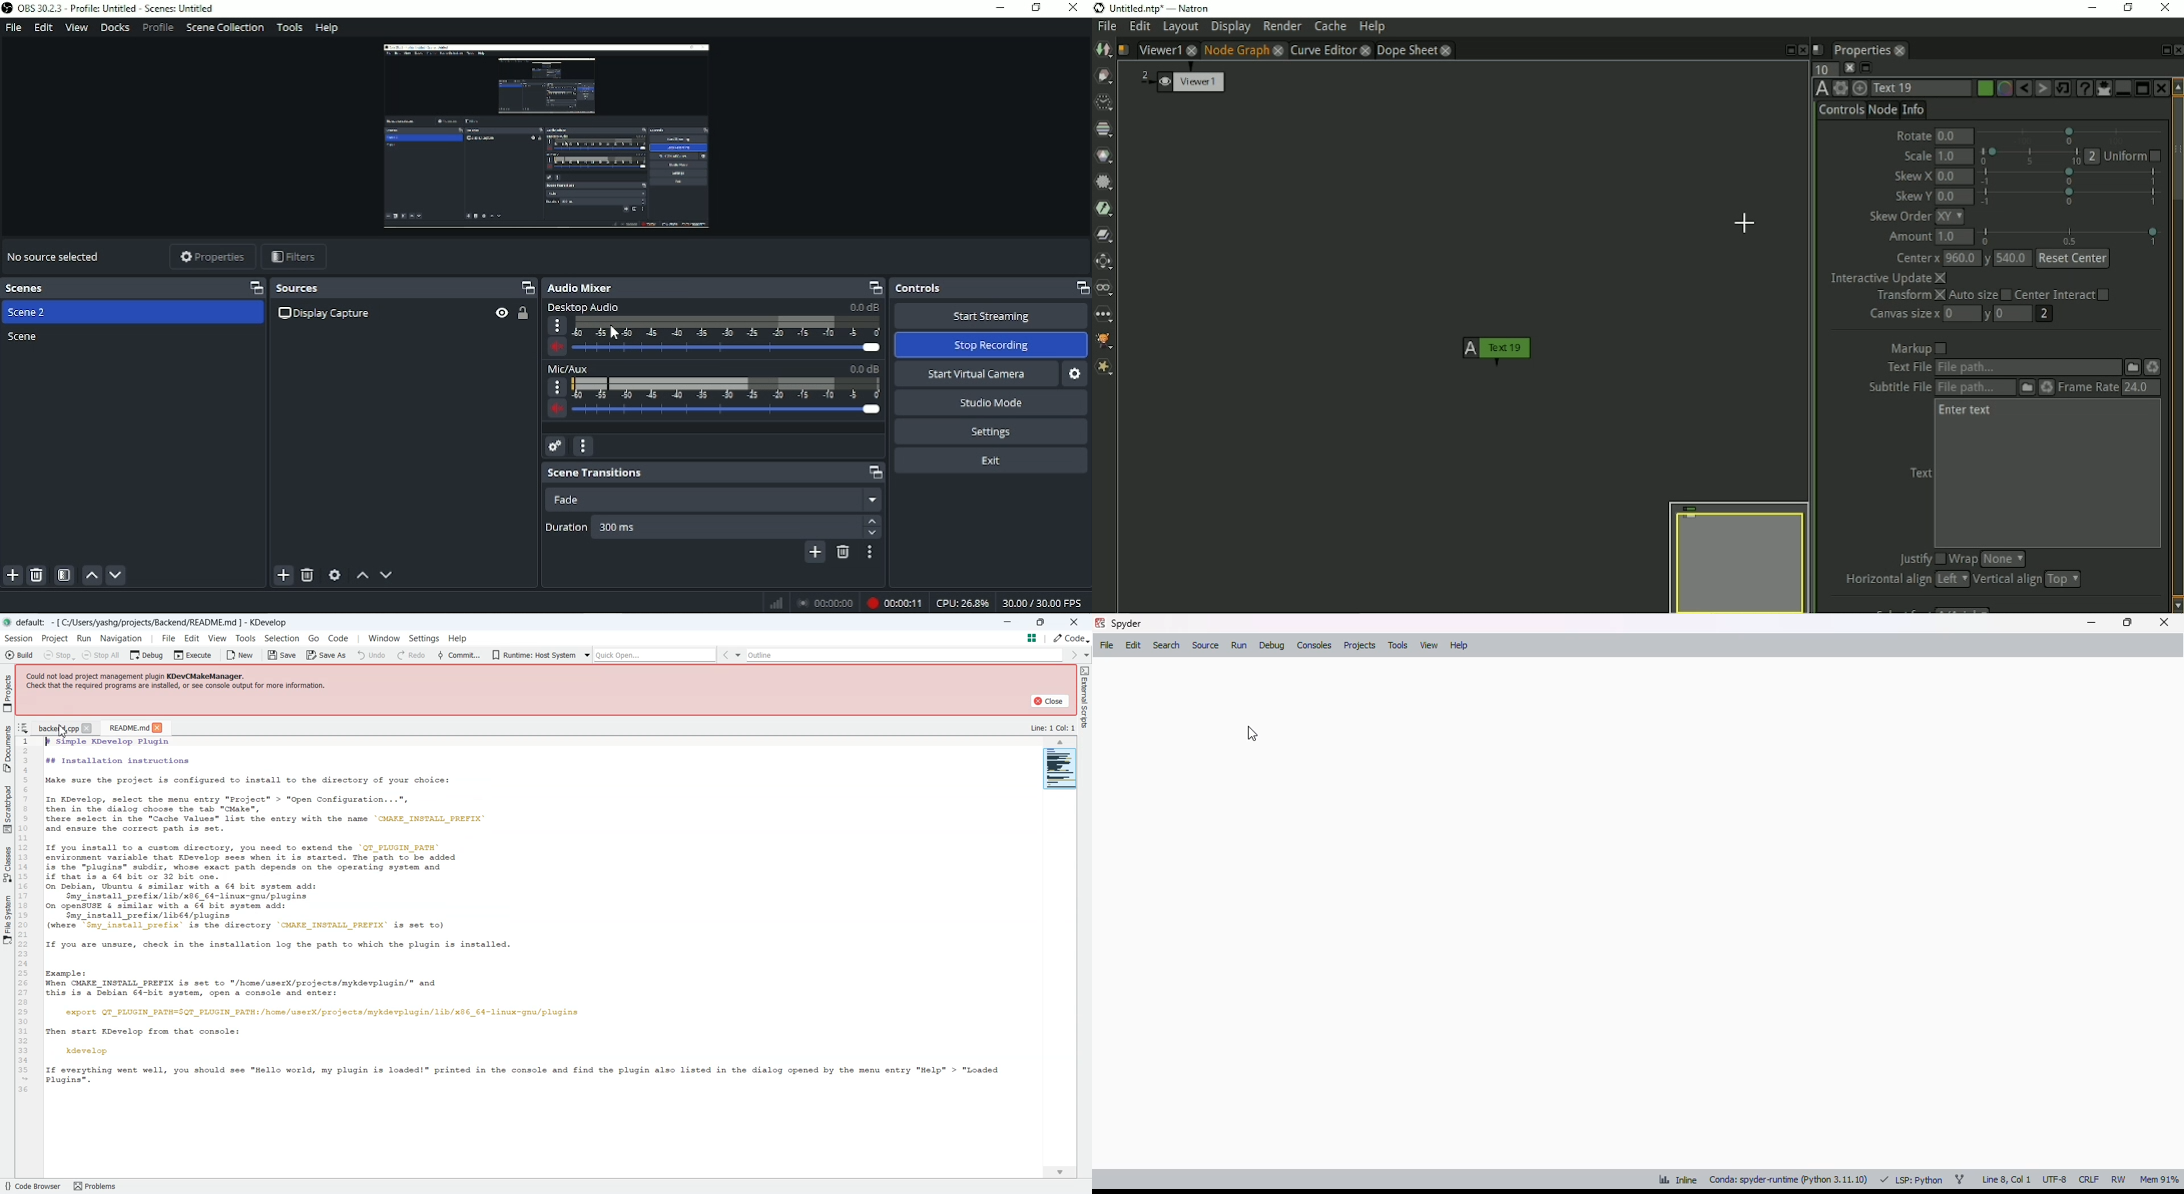 The image size is (2184, 1204). What do you see at coordinates (31, 313) in the screenshot?
I see `Scene 2` at bounding box center [31, 313].